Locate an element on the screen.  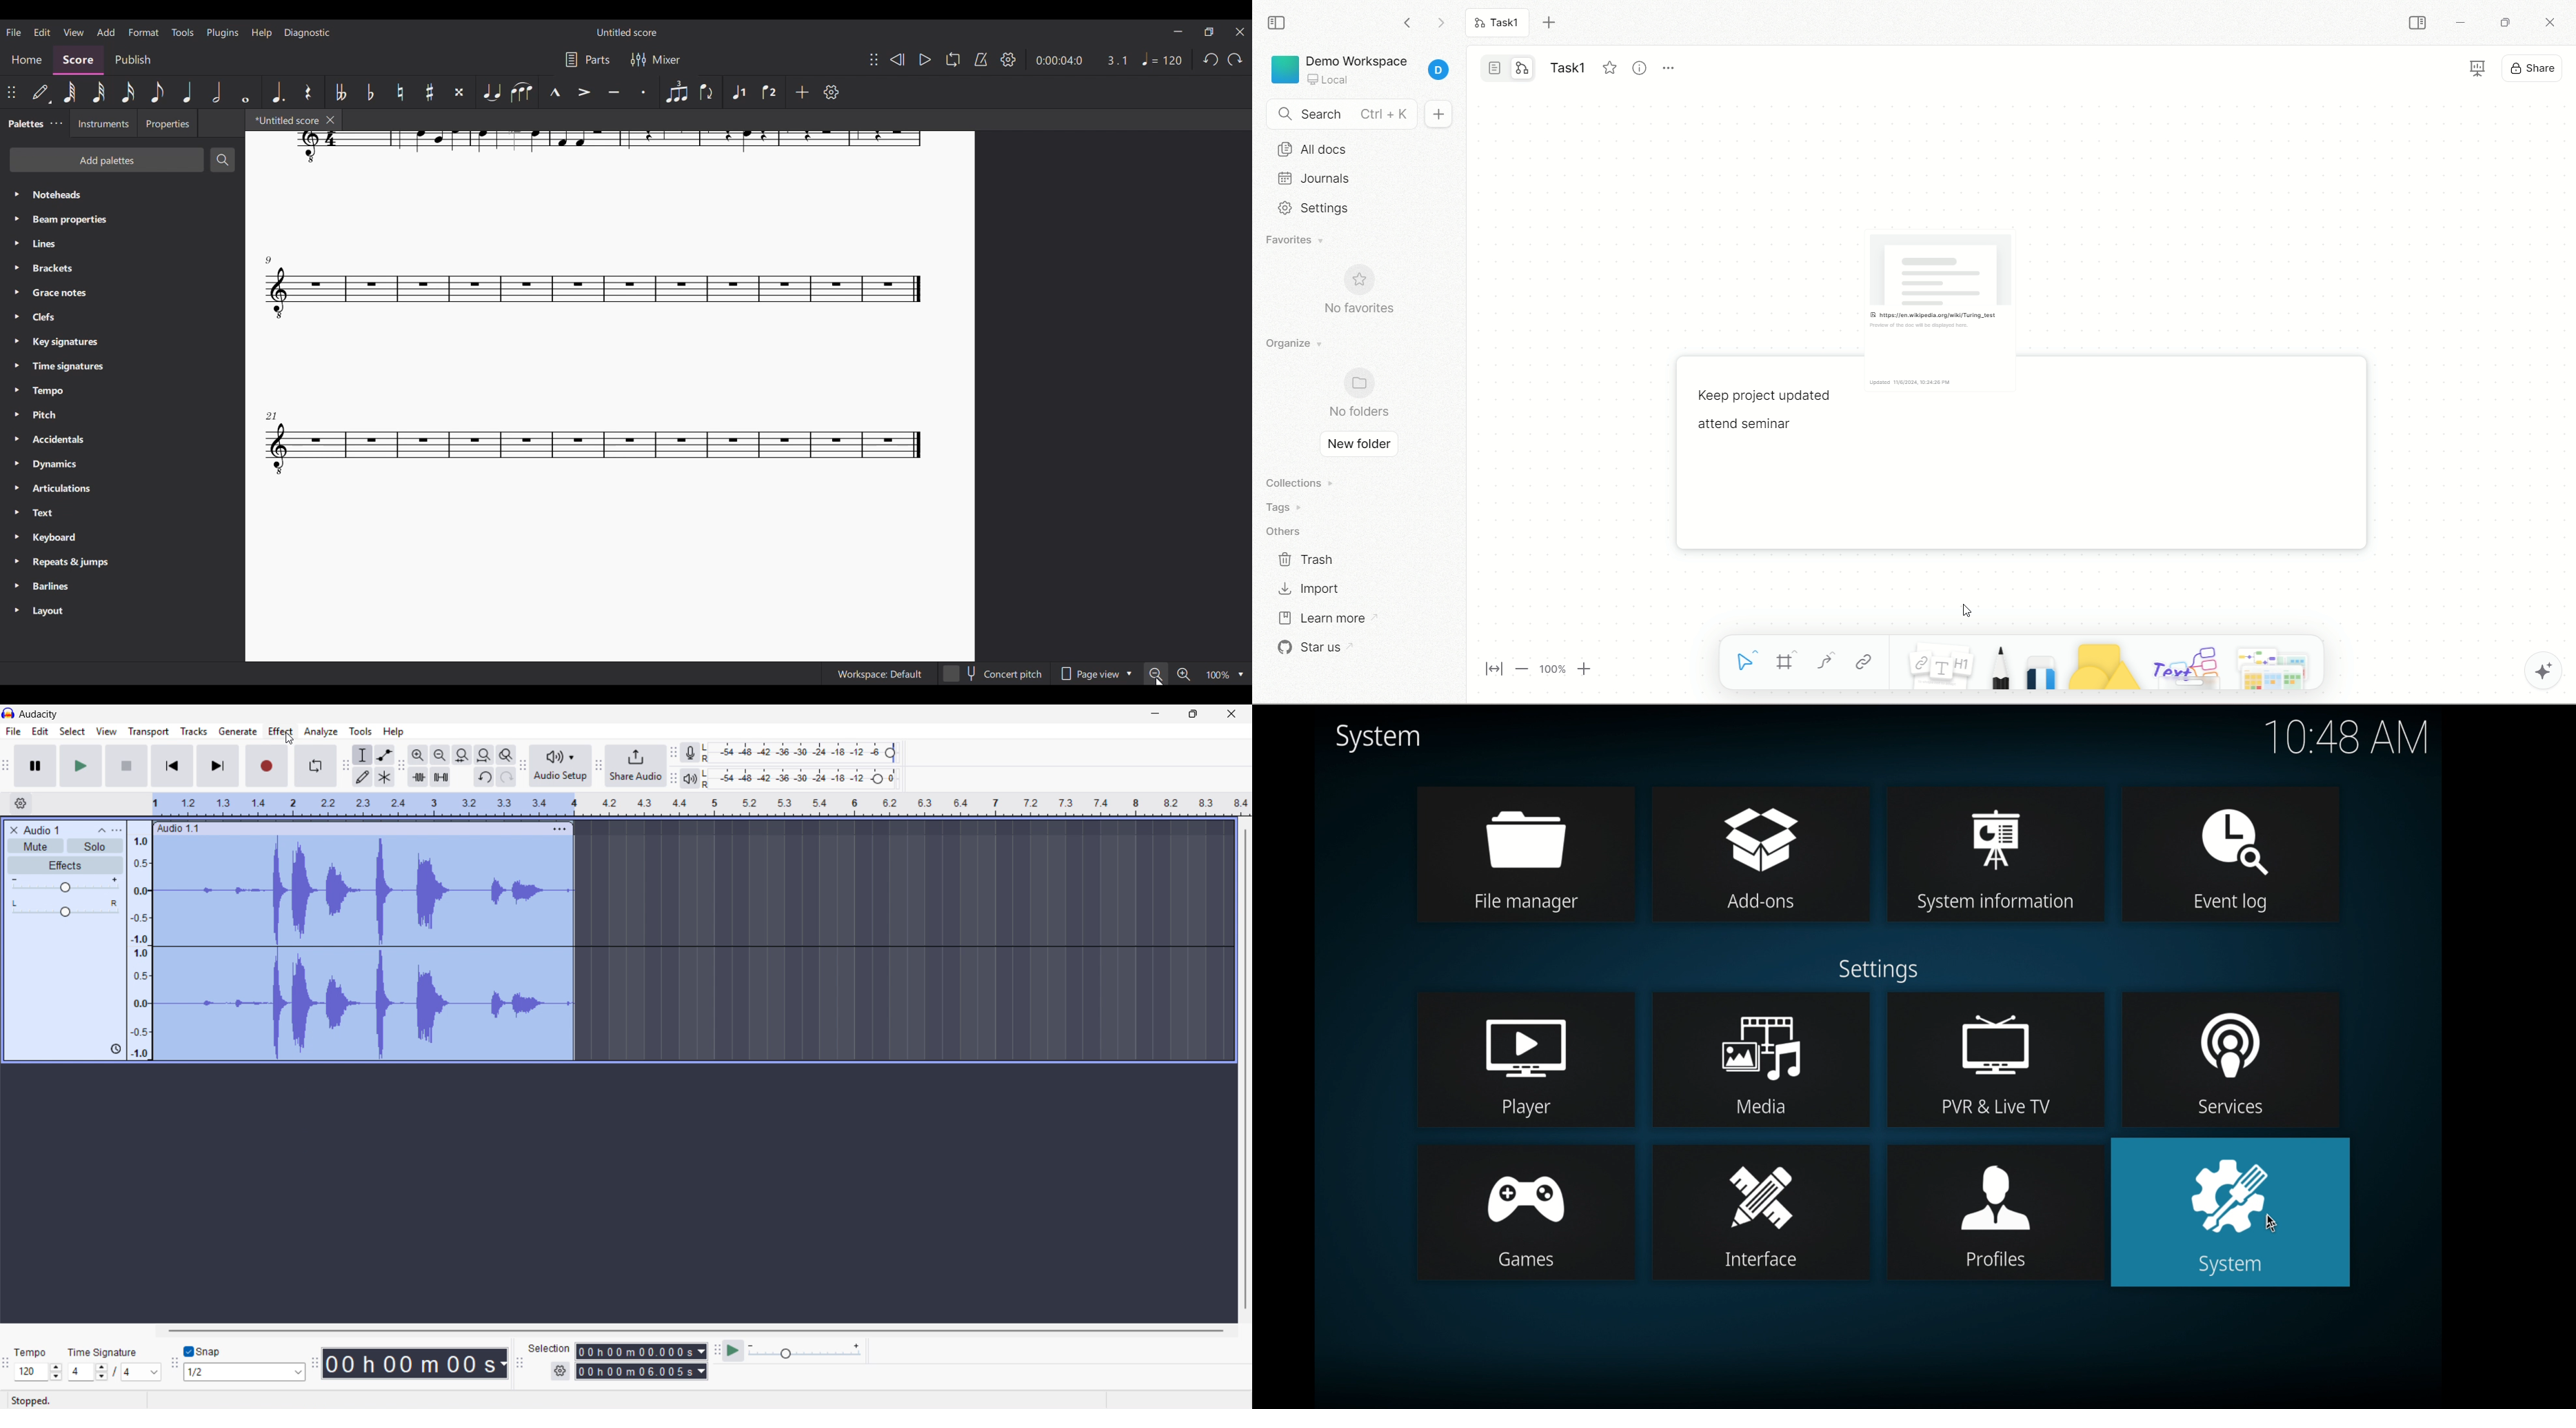
collapse sidebar is located at coordinates (1279, 23).